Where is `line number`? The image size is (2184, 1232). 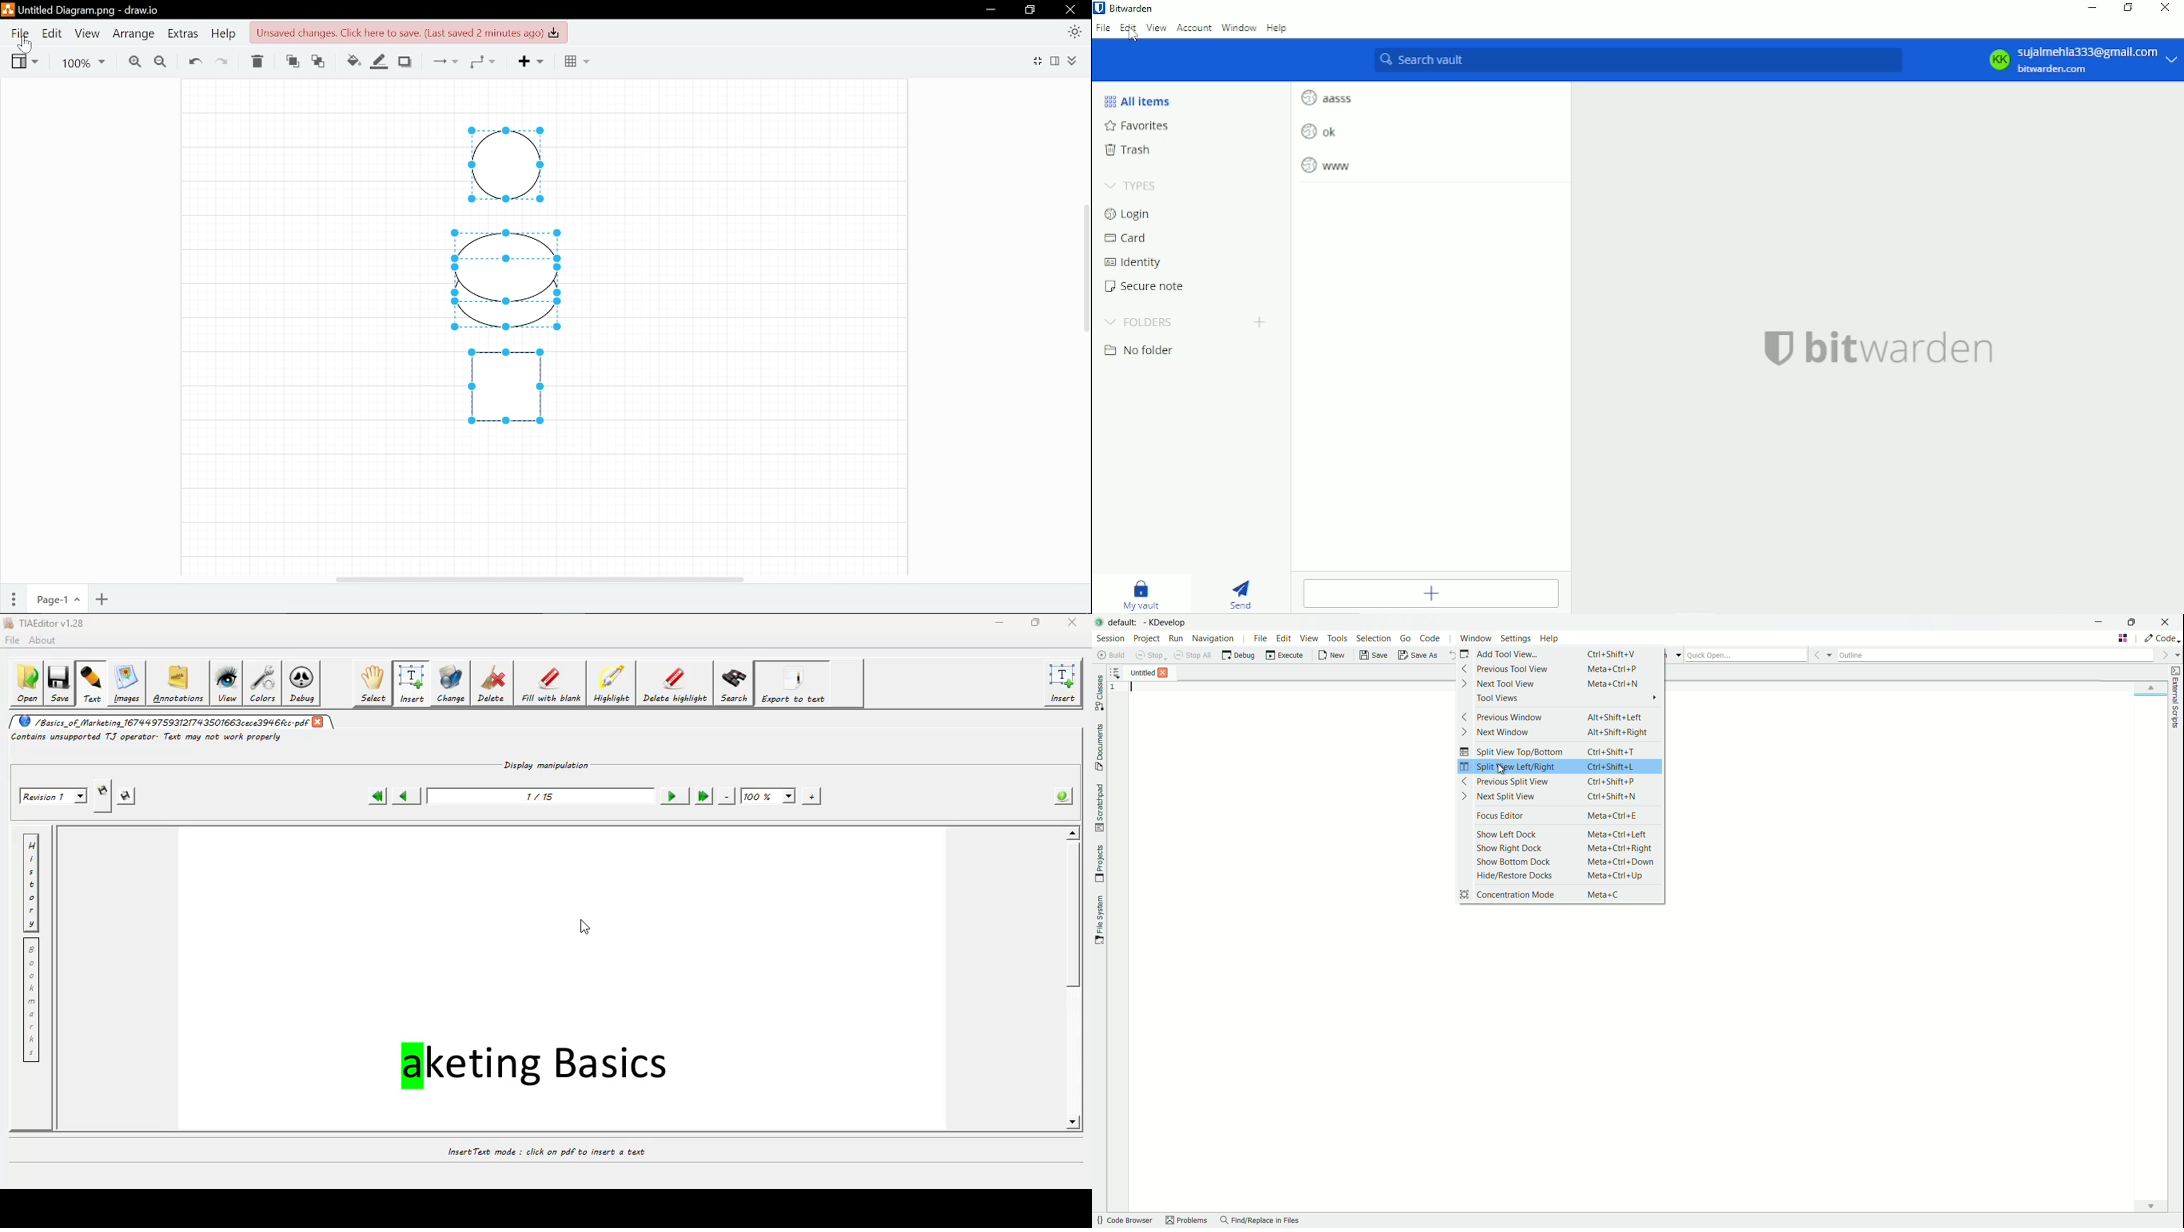
line number is located at coordinates (1115, 688).